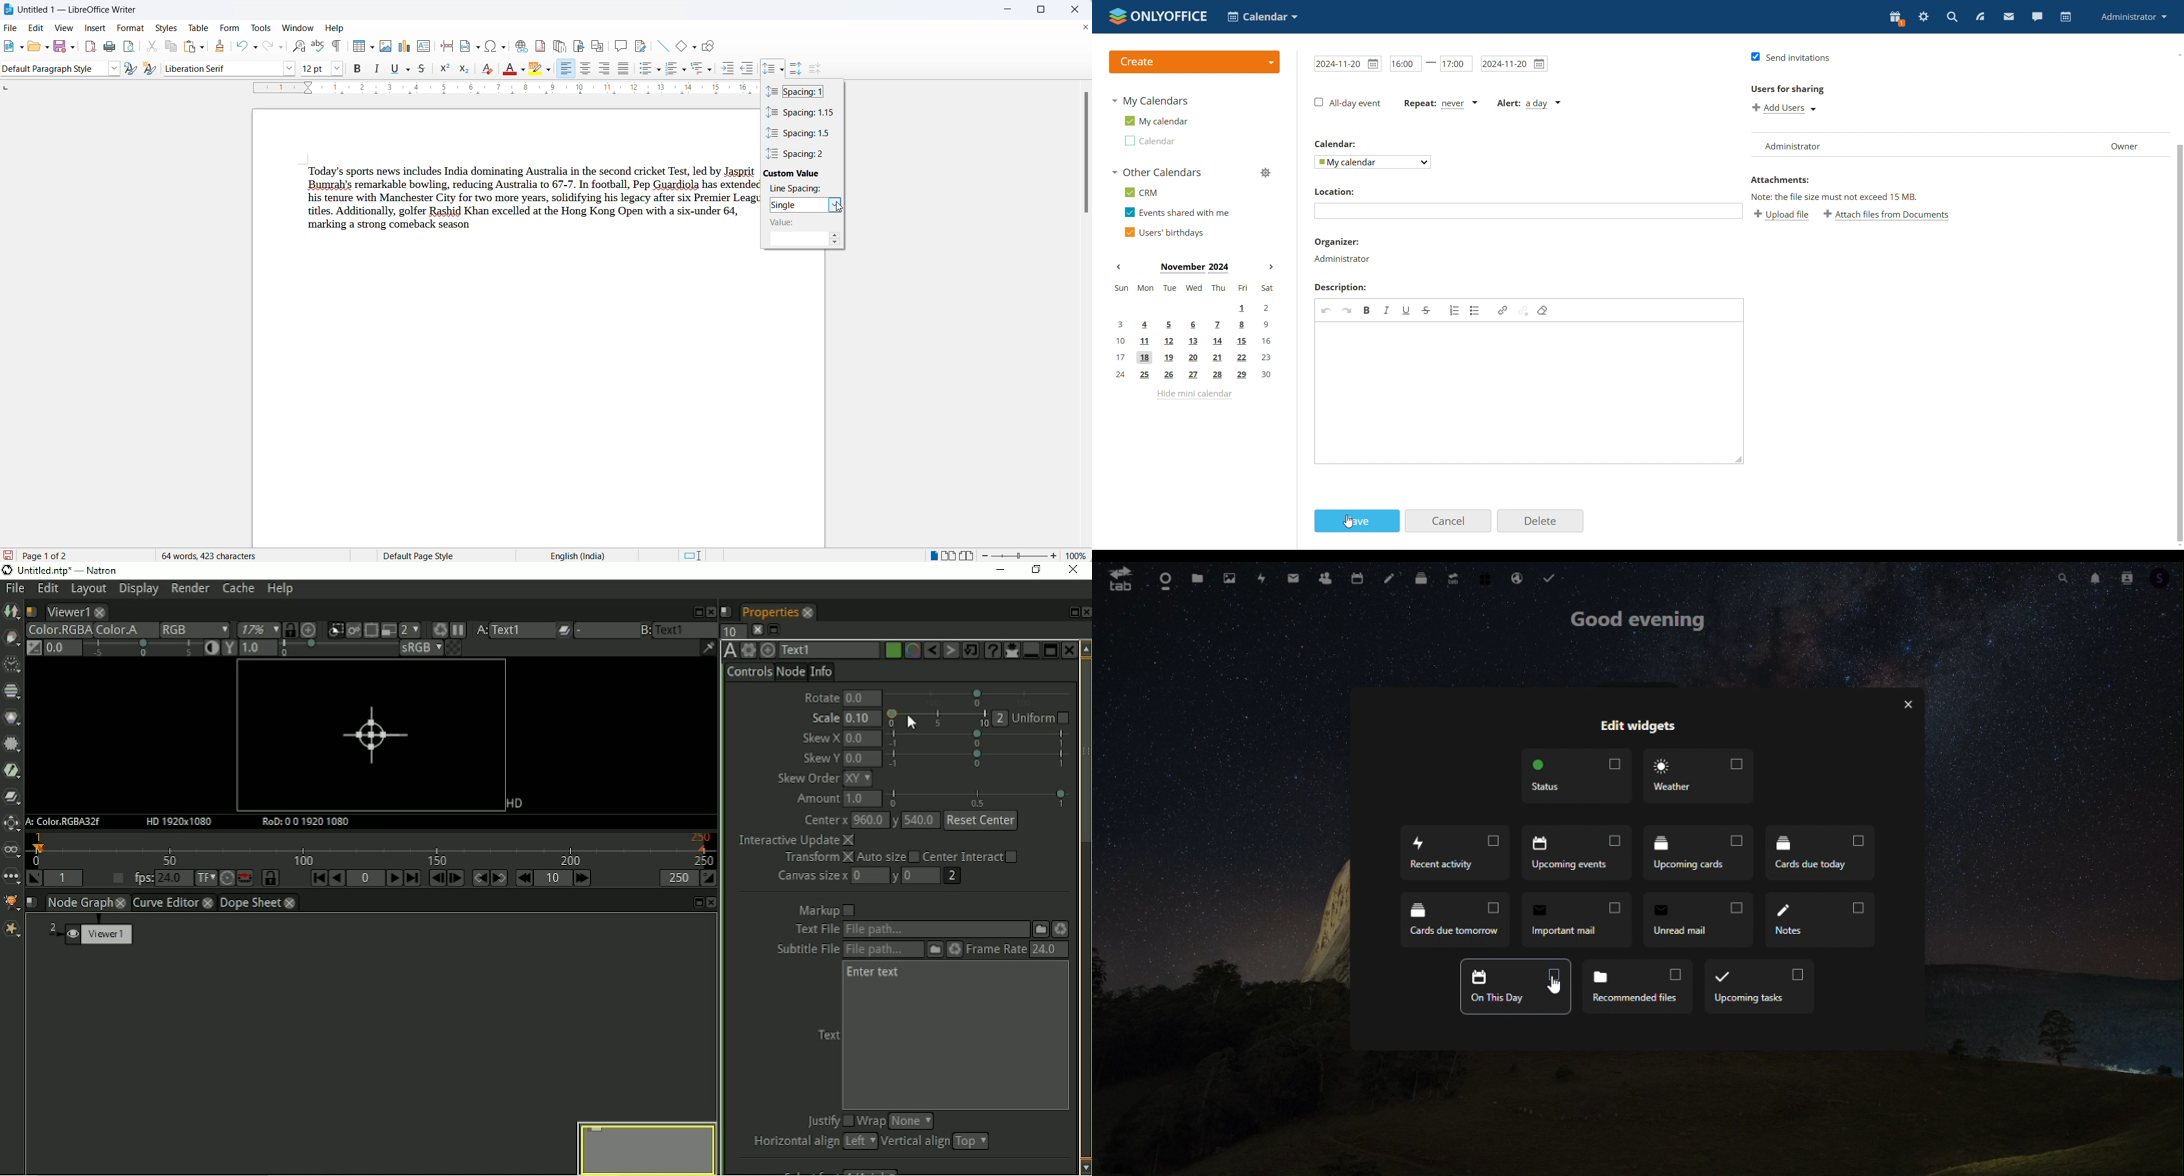  I want to click on edit, so click(38, 28).